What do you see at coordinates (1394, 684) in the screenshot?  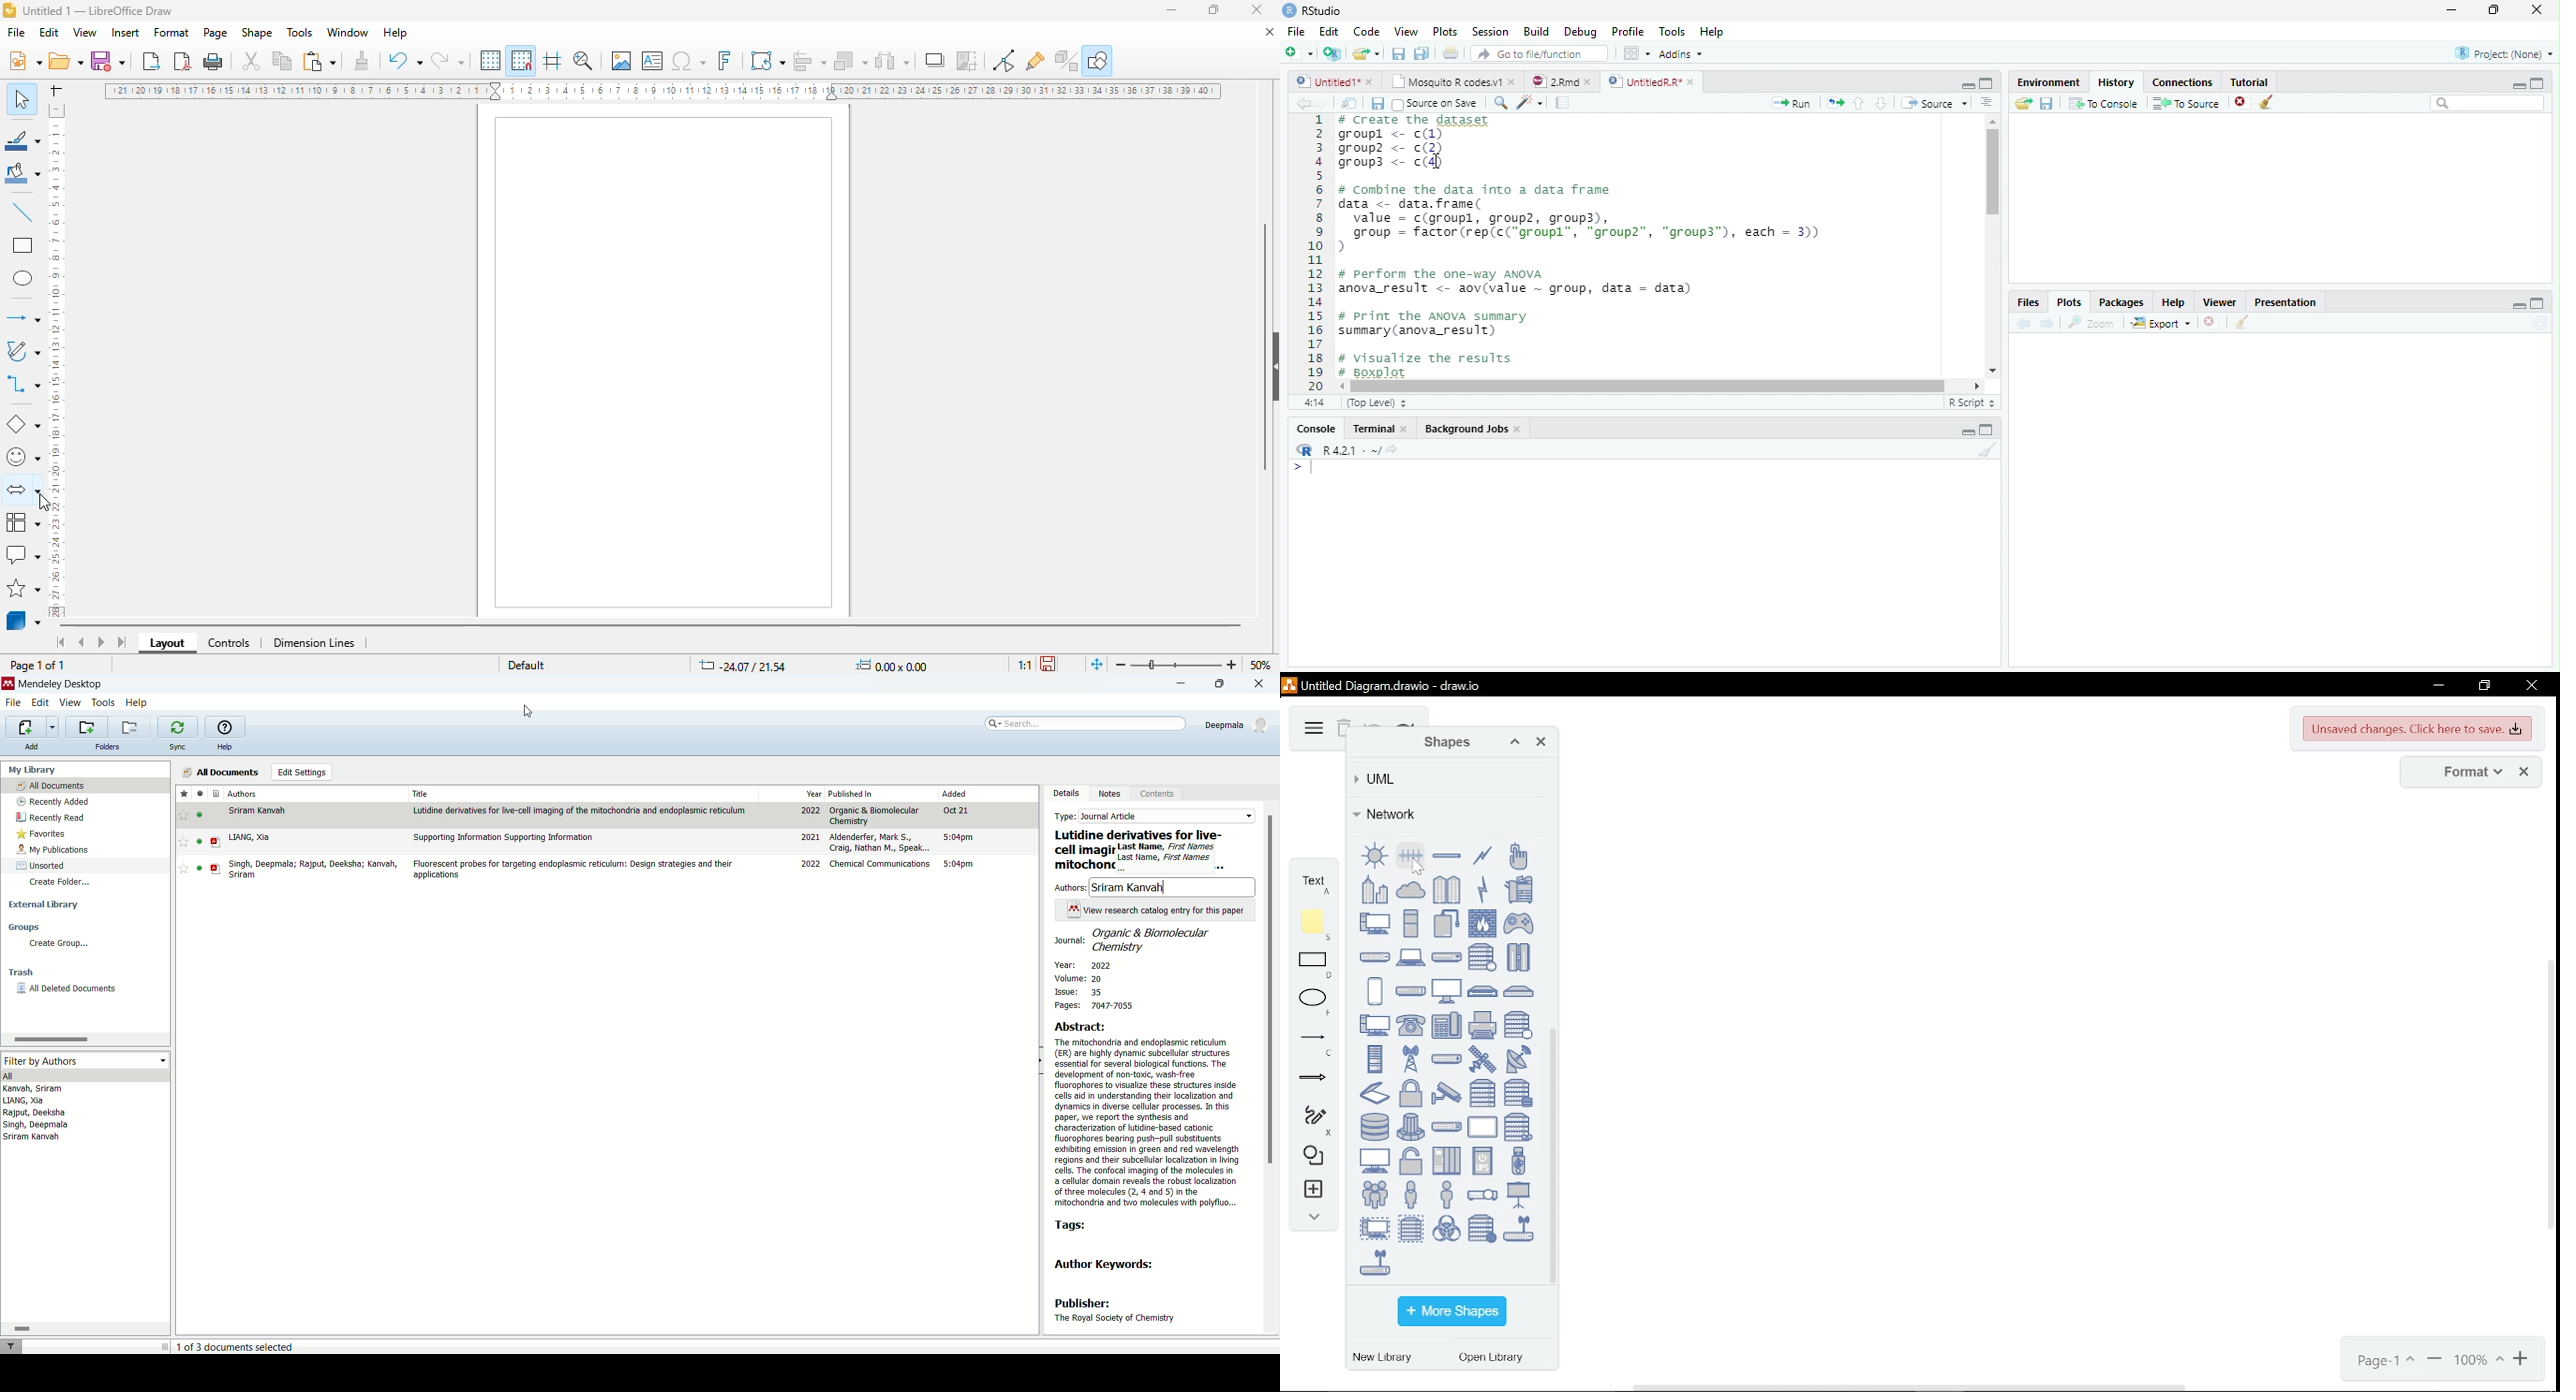 I see `untitled diagram.drawio - draw.io` at bounding box center [1394, 684].